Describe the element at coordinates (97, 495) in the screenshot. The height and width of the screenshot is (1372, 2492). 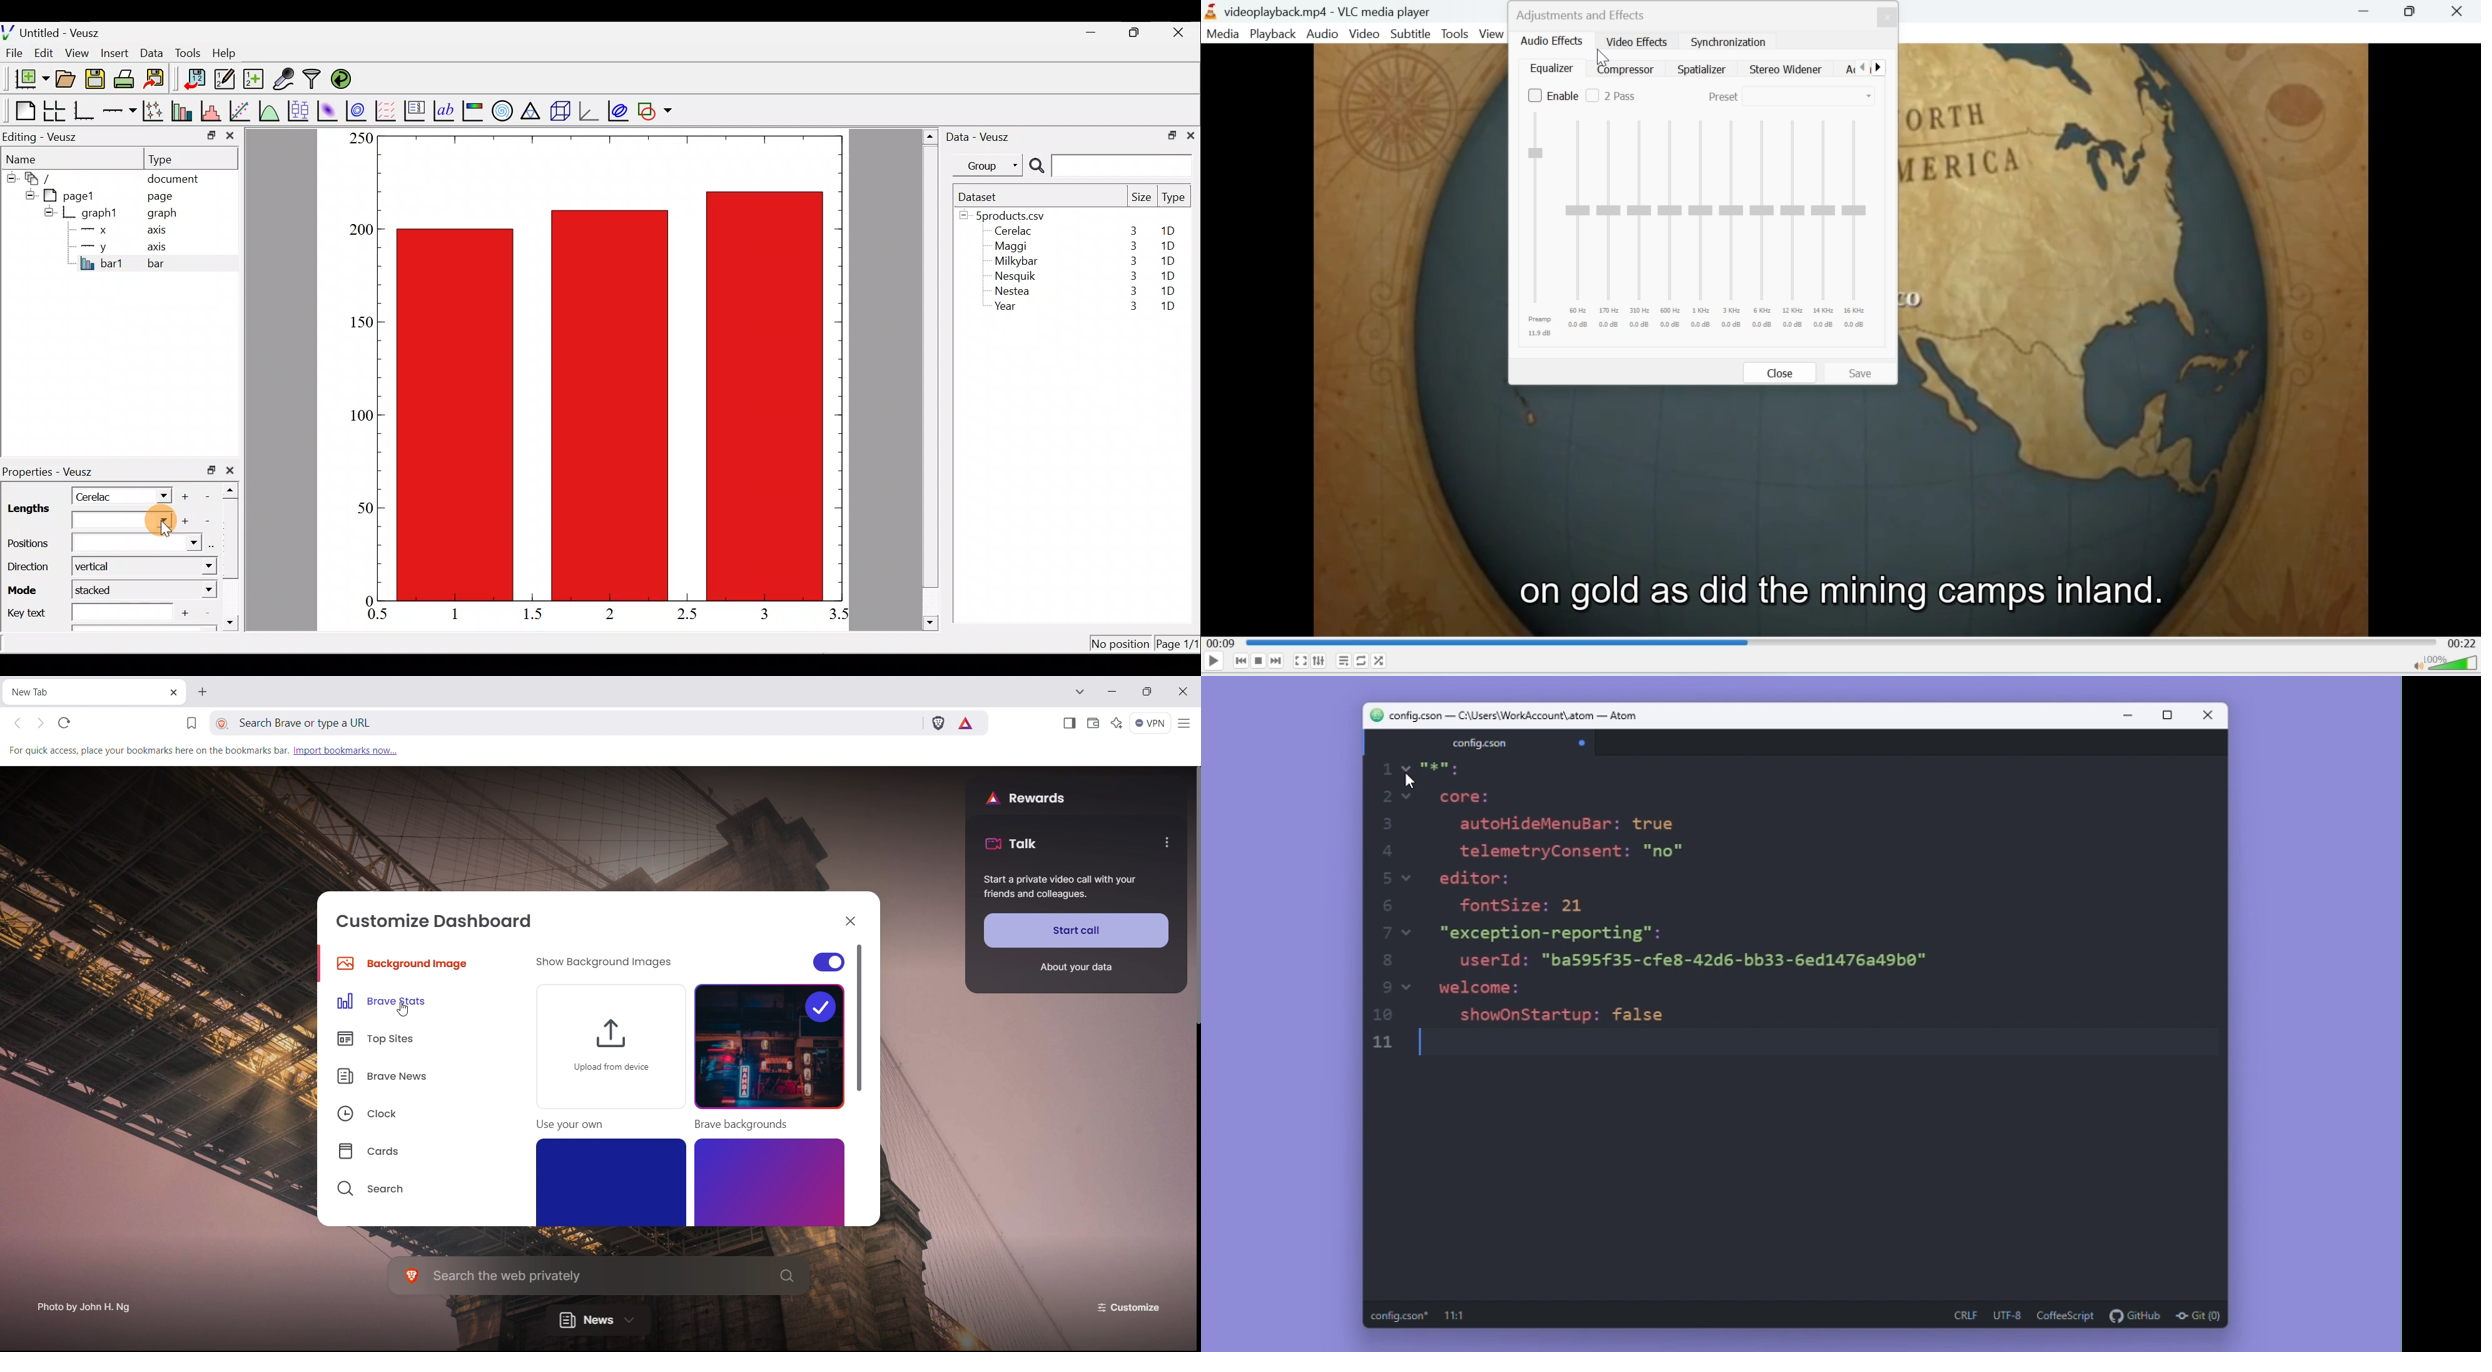
I see `Cerelac` at that location.